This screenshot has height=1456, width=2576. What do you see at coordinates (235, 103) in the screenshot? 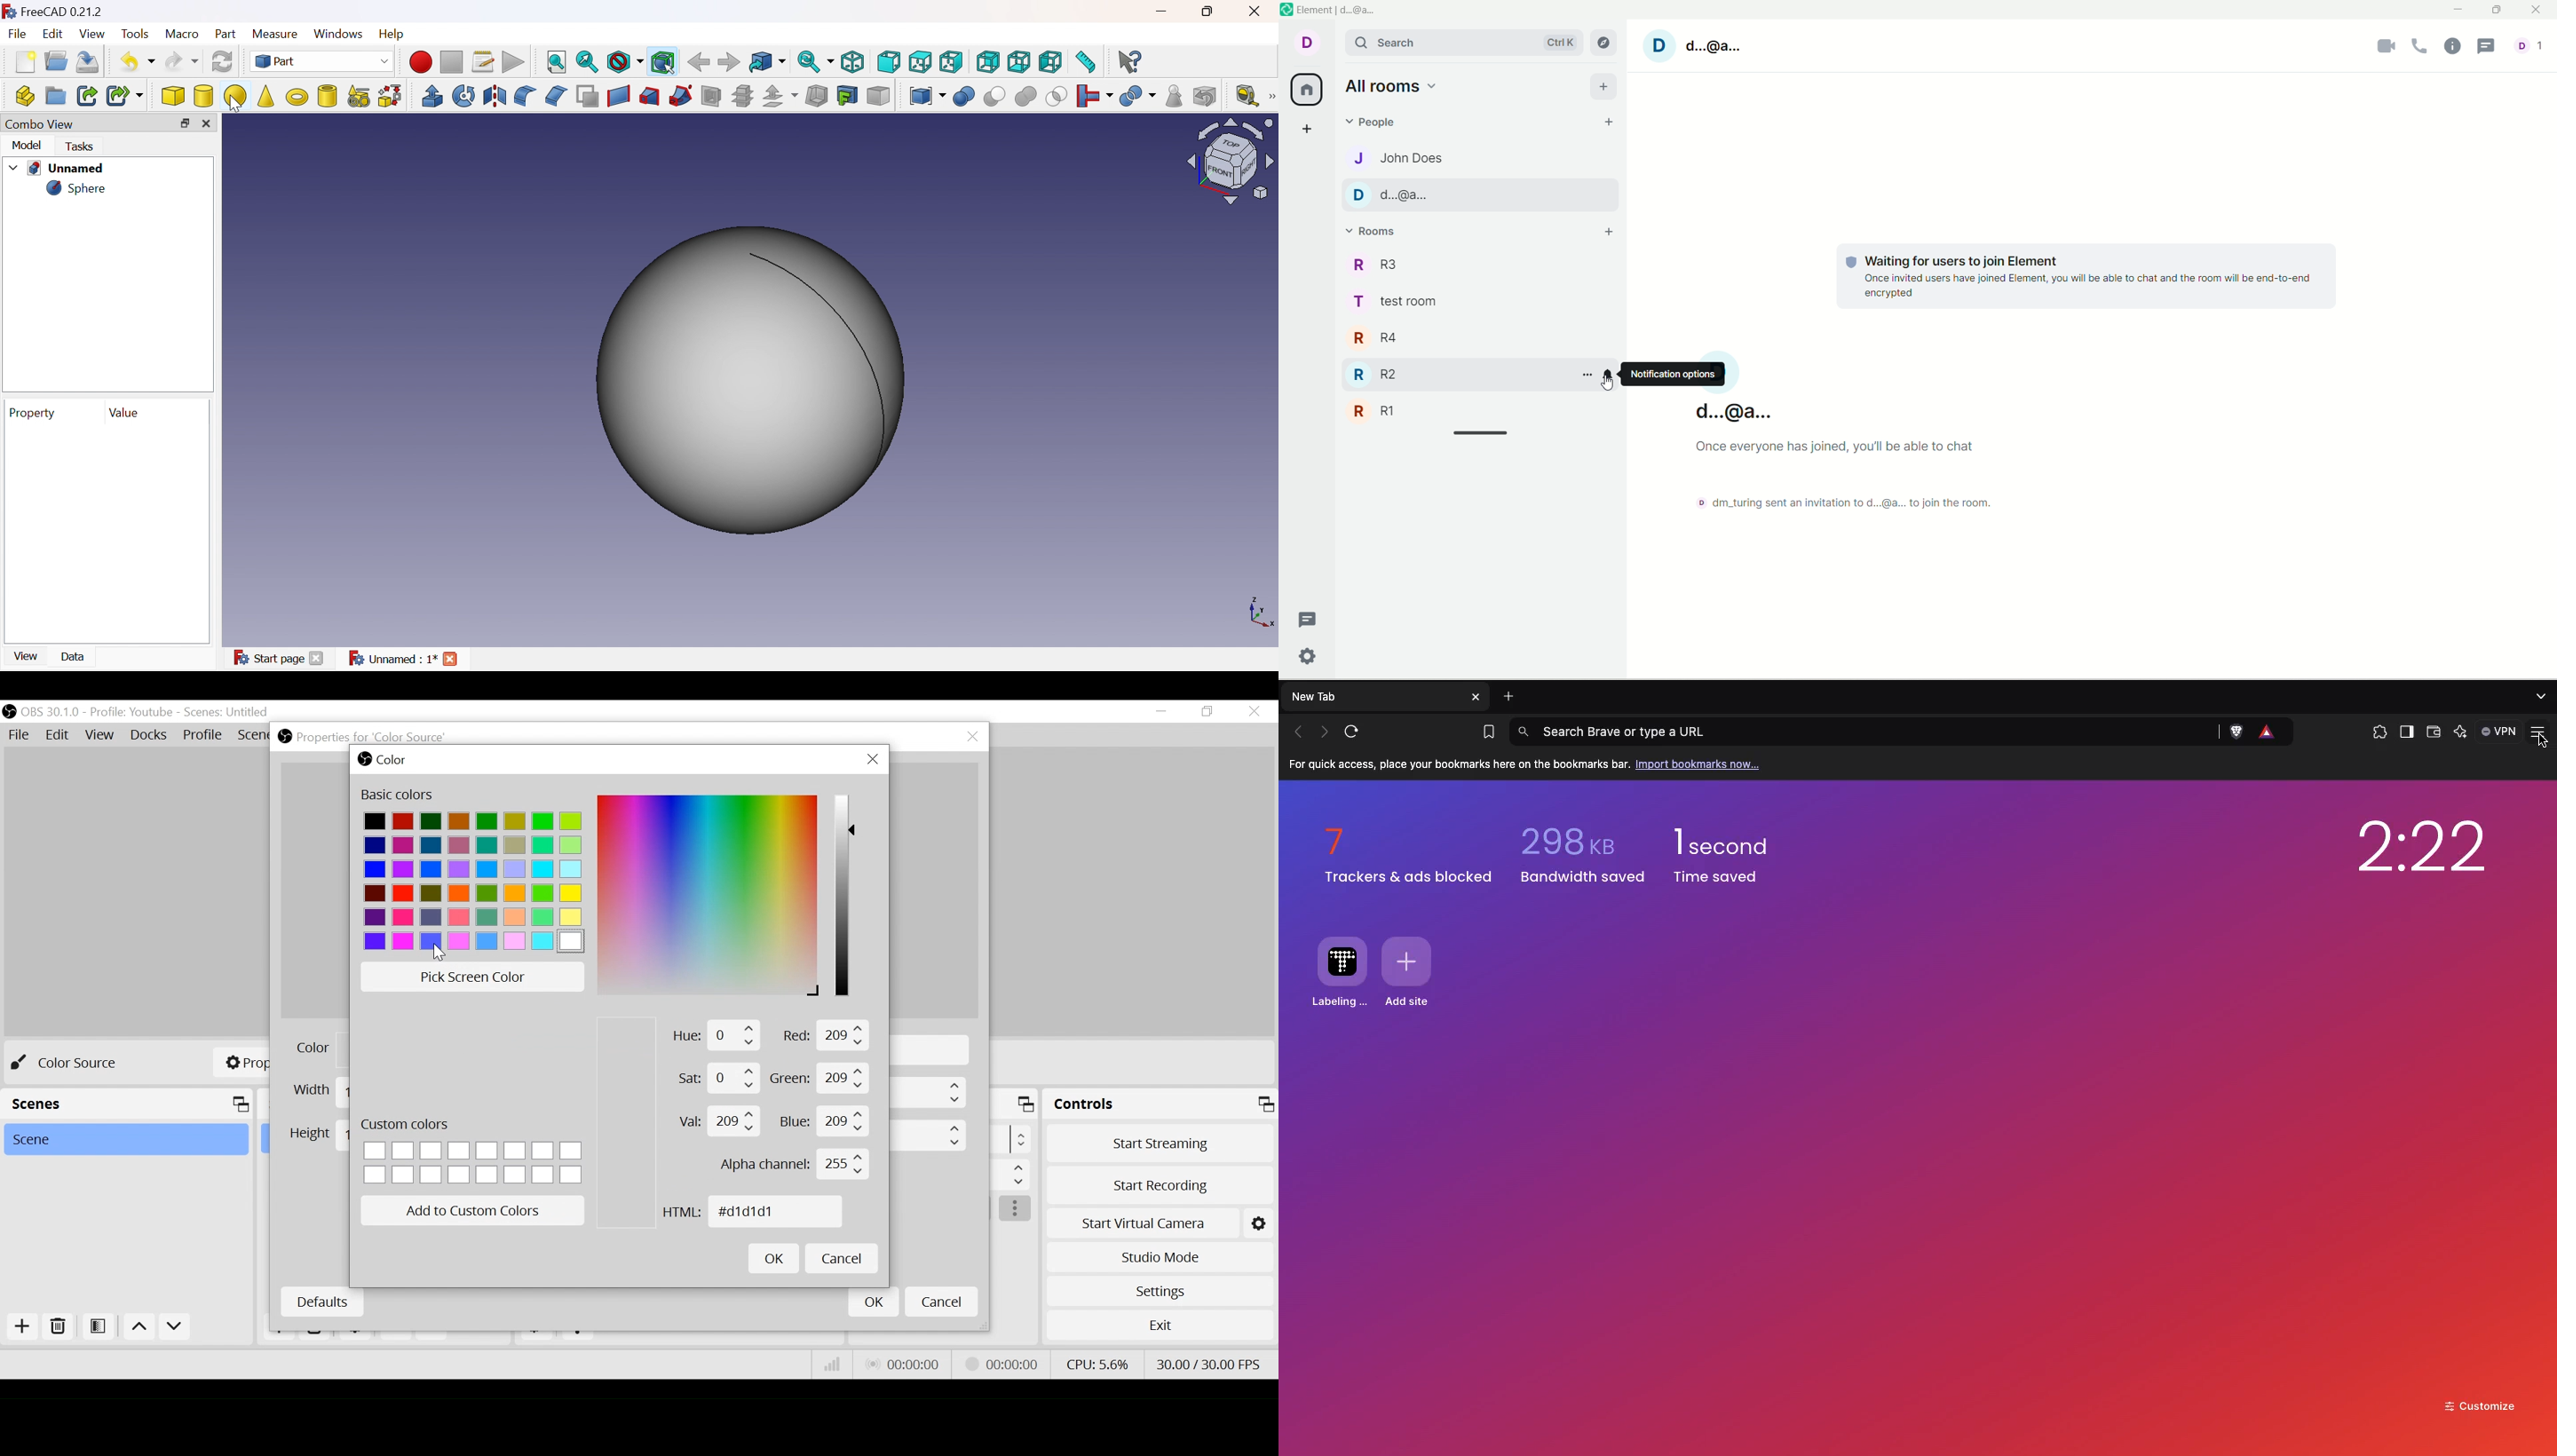
I see `Cursor` at bounding box center [235, 103].